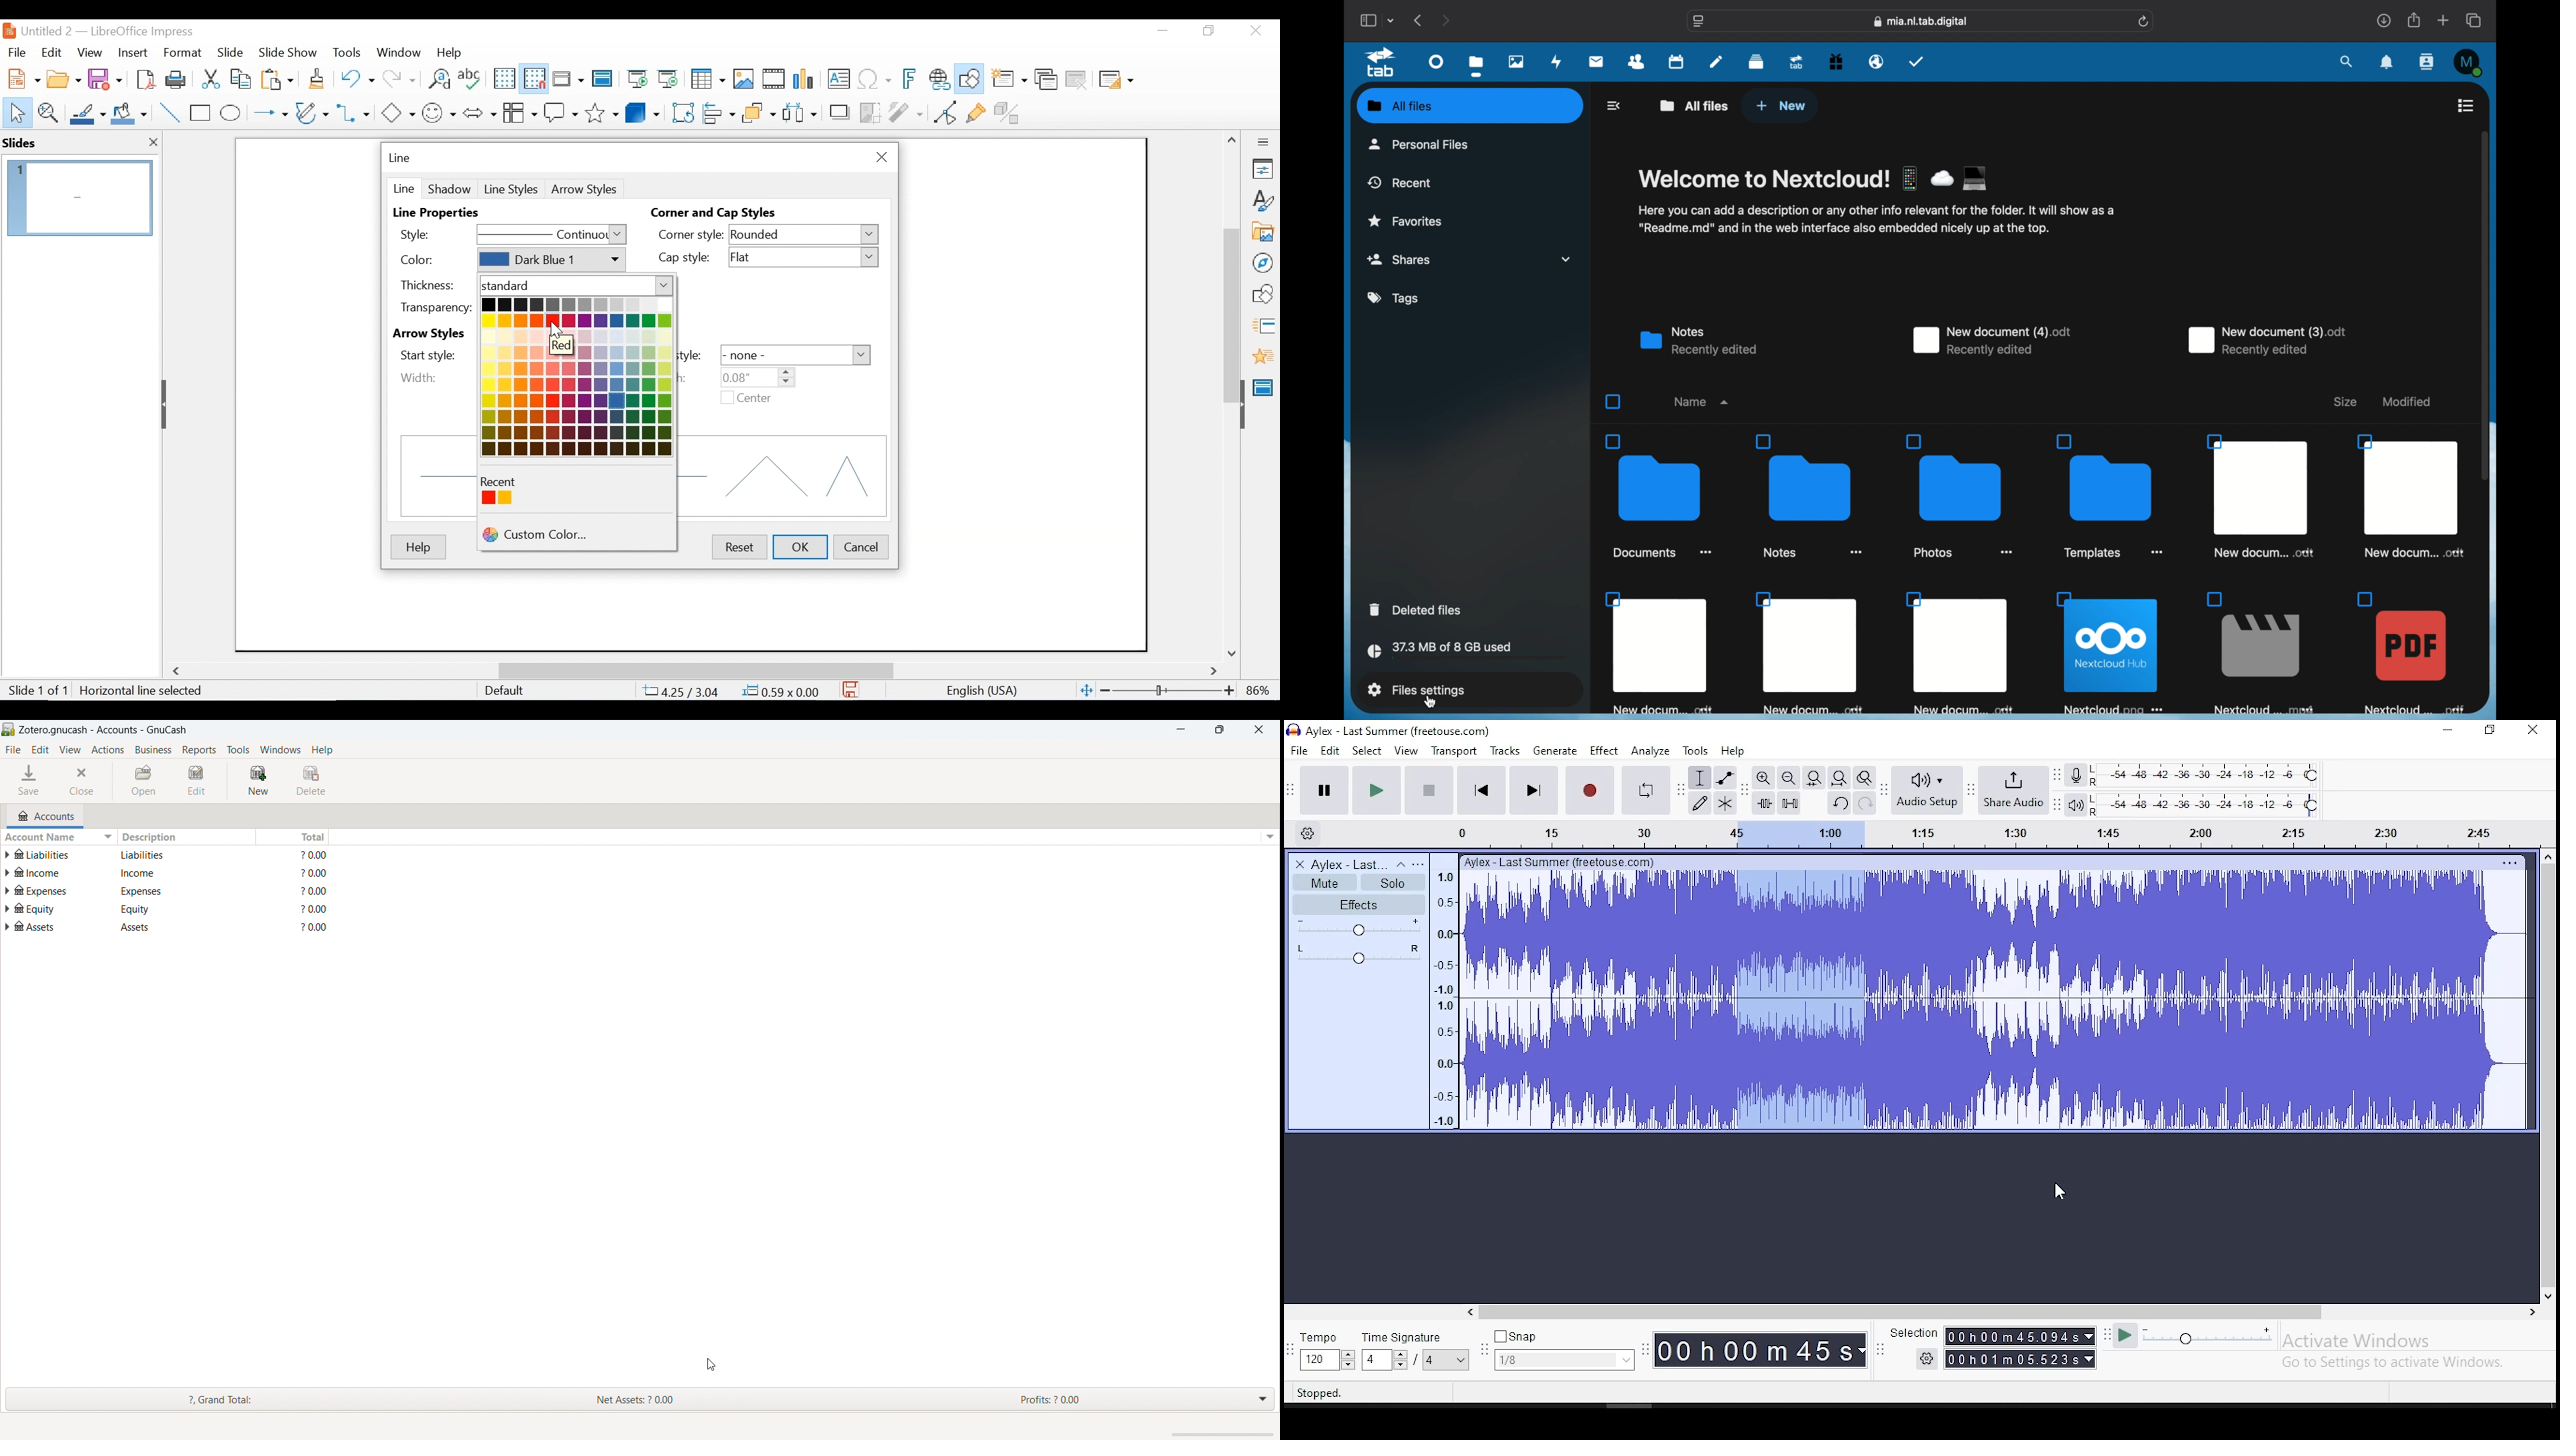 The width and height of the screenshot is (2576, 1456). I want to click on Lines and Arrows, so click(267, 113).